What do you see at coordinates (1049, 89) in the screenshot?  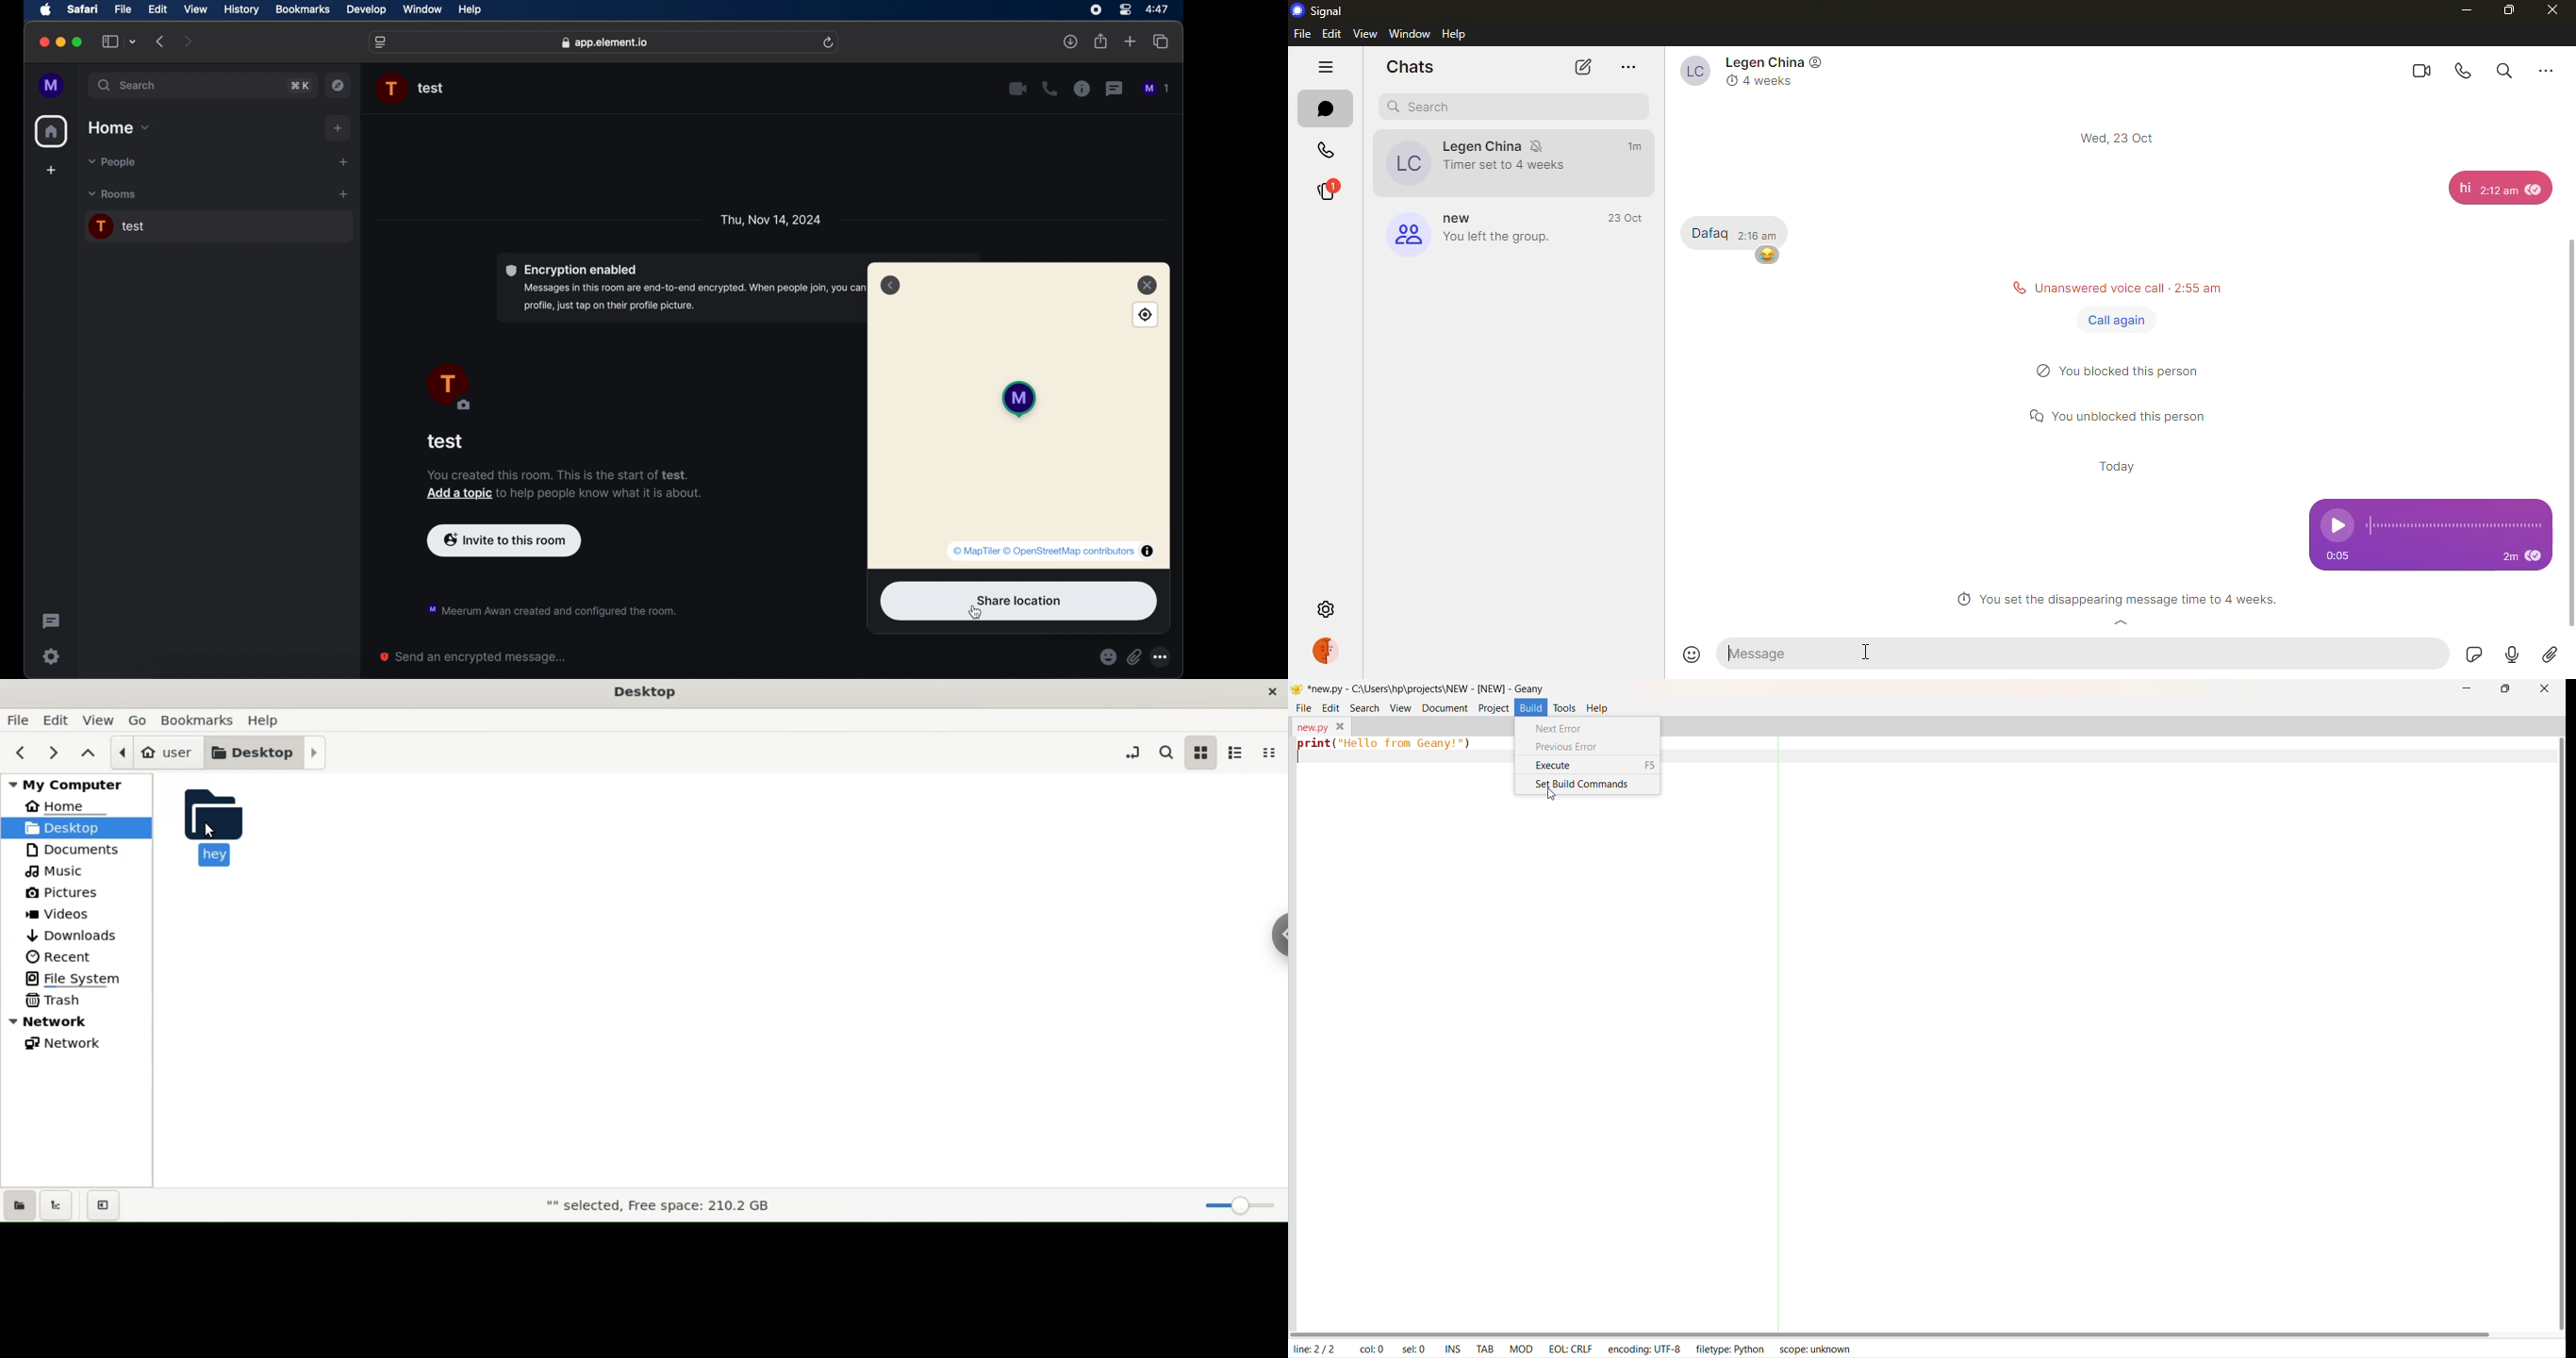 I see `voice call` at bounding box center [1049, 89].